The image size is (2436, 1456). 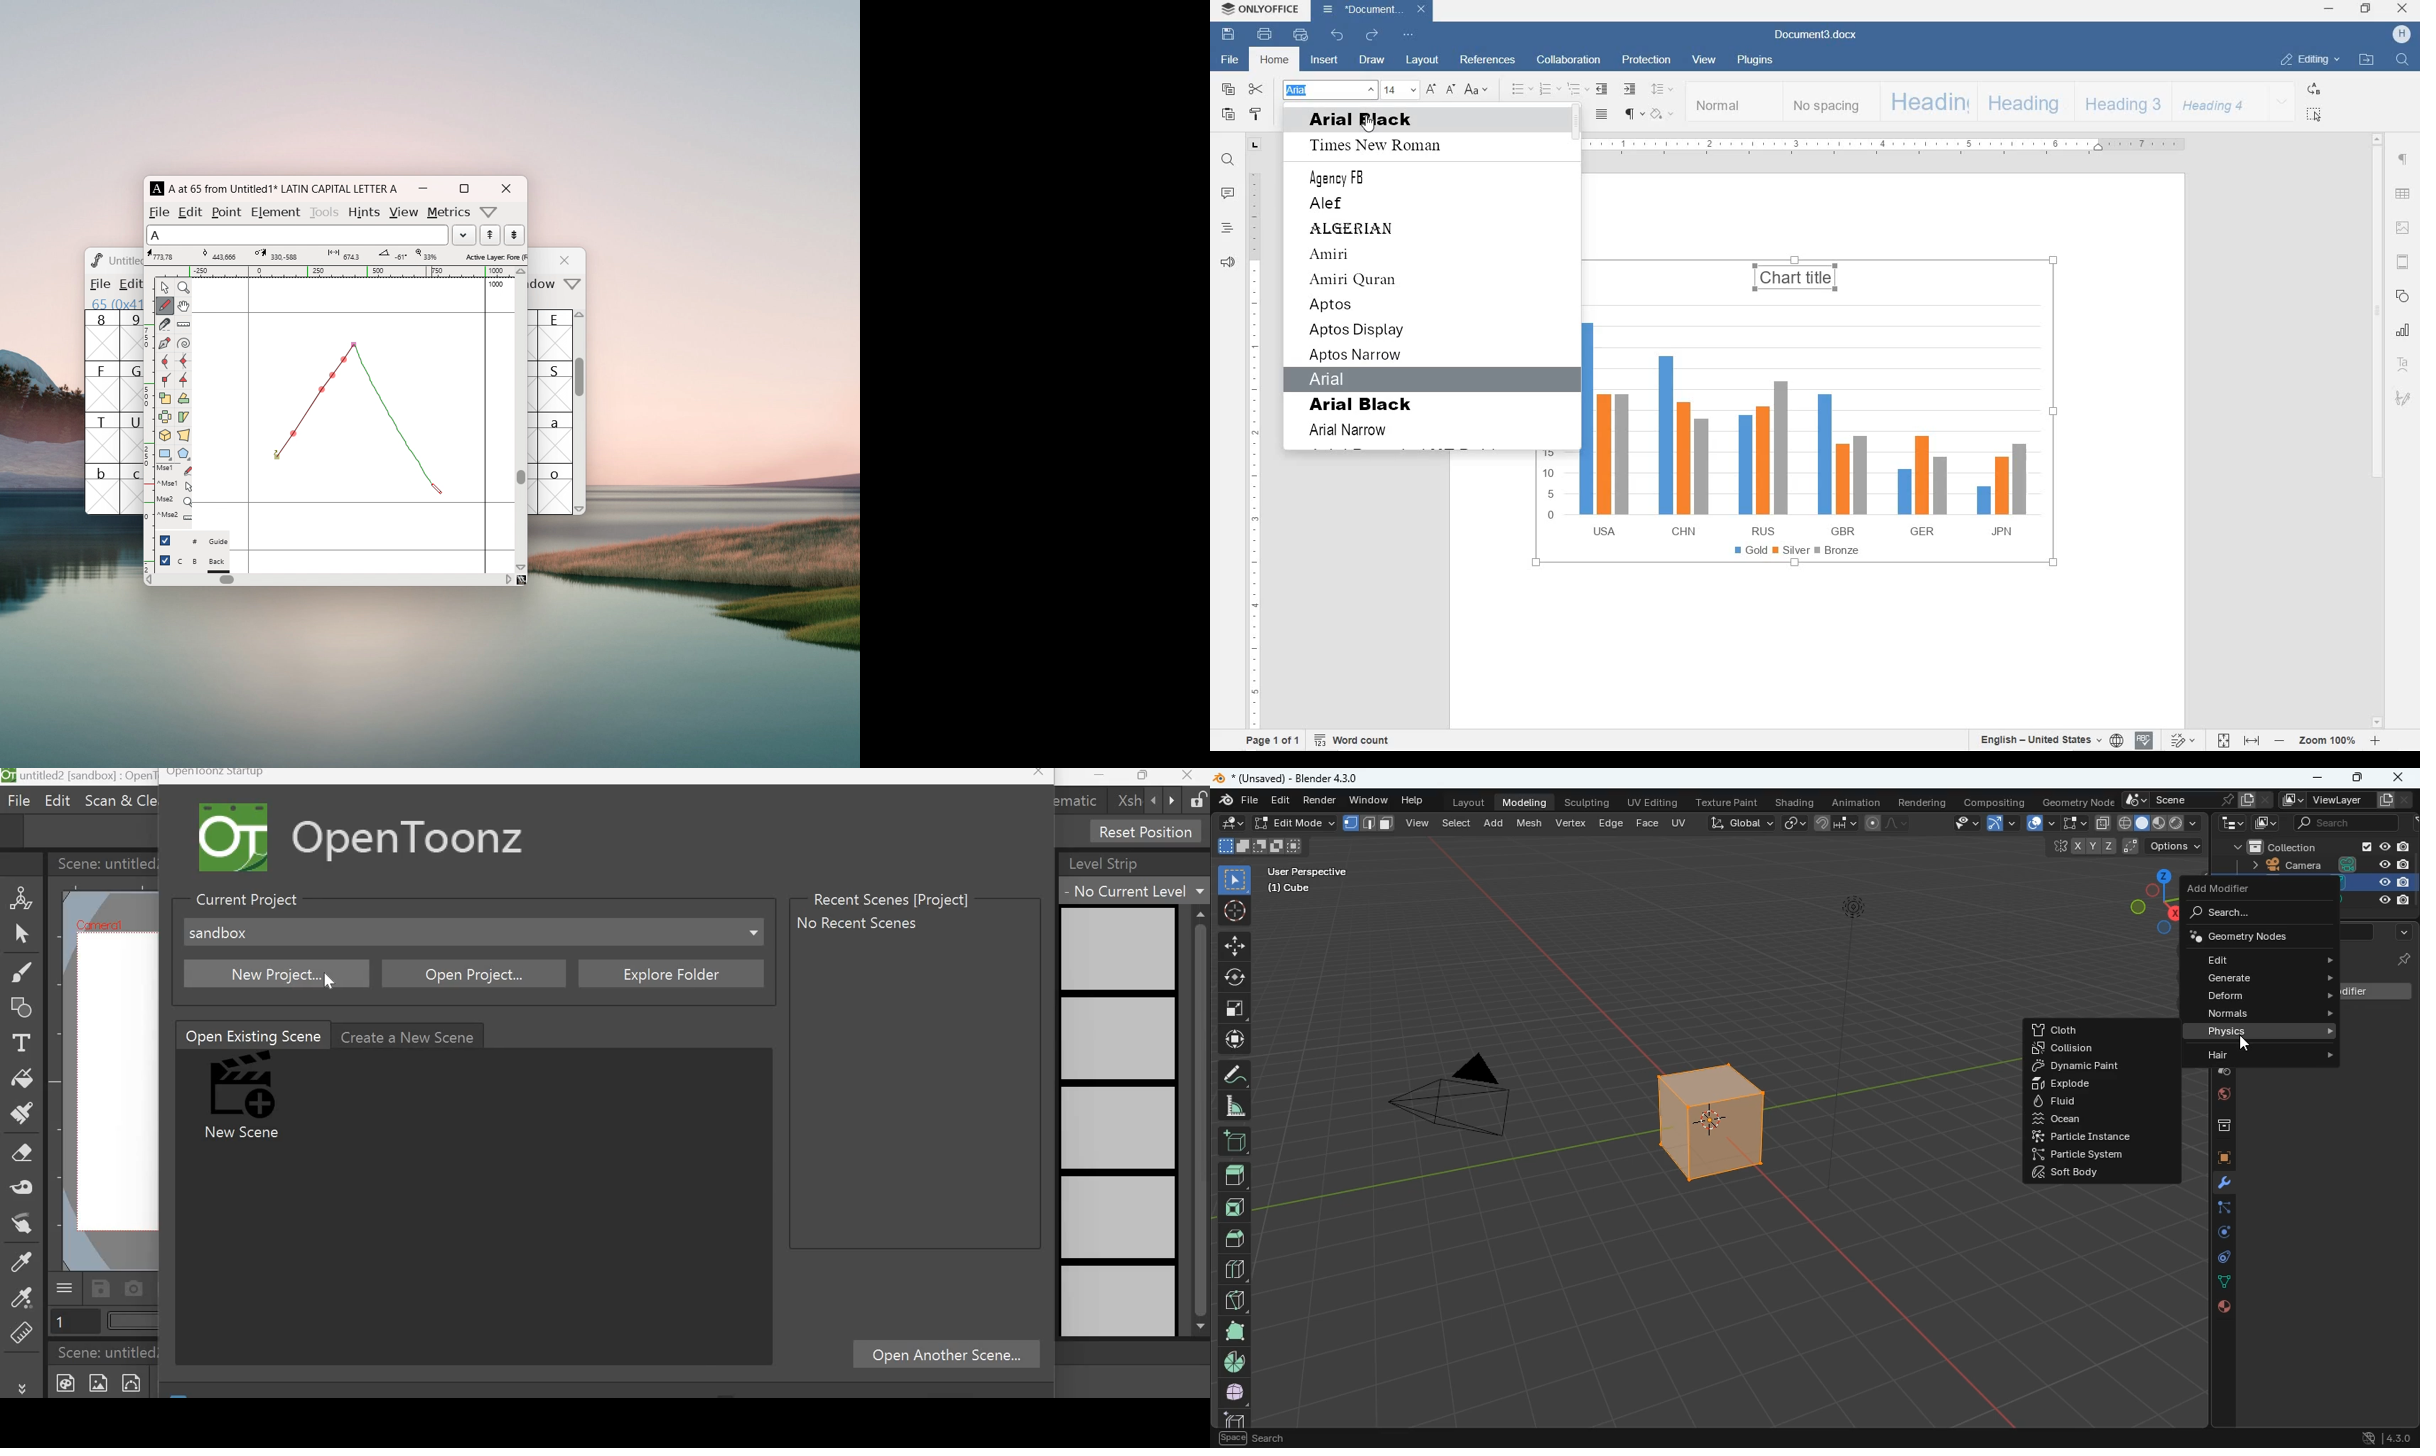 I want to click on FIT TO PAGE OR WIDTH, so click(x=2237, y=740).